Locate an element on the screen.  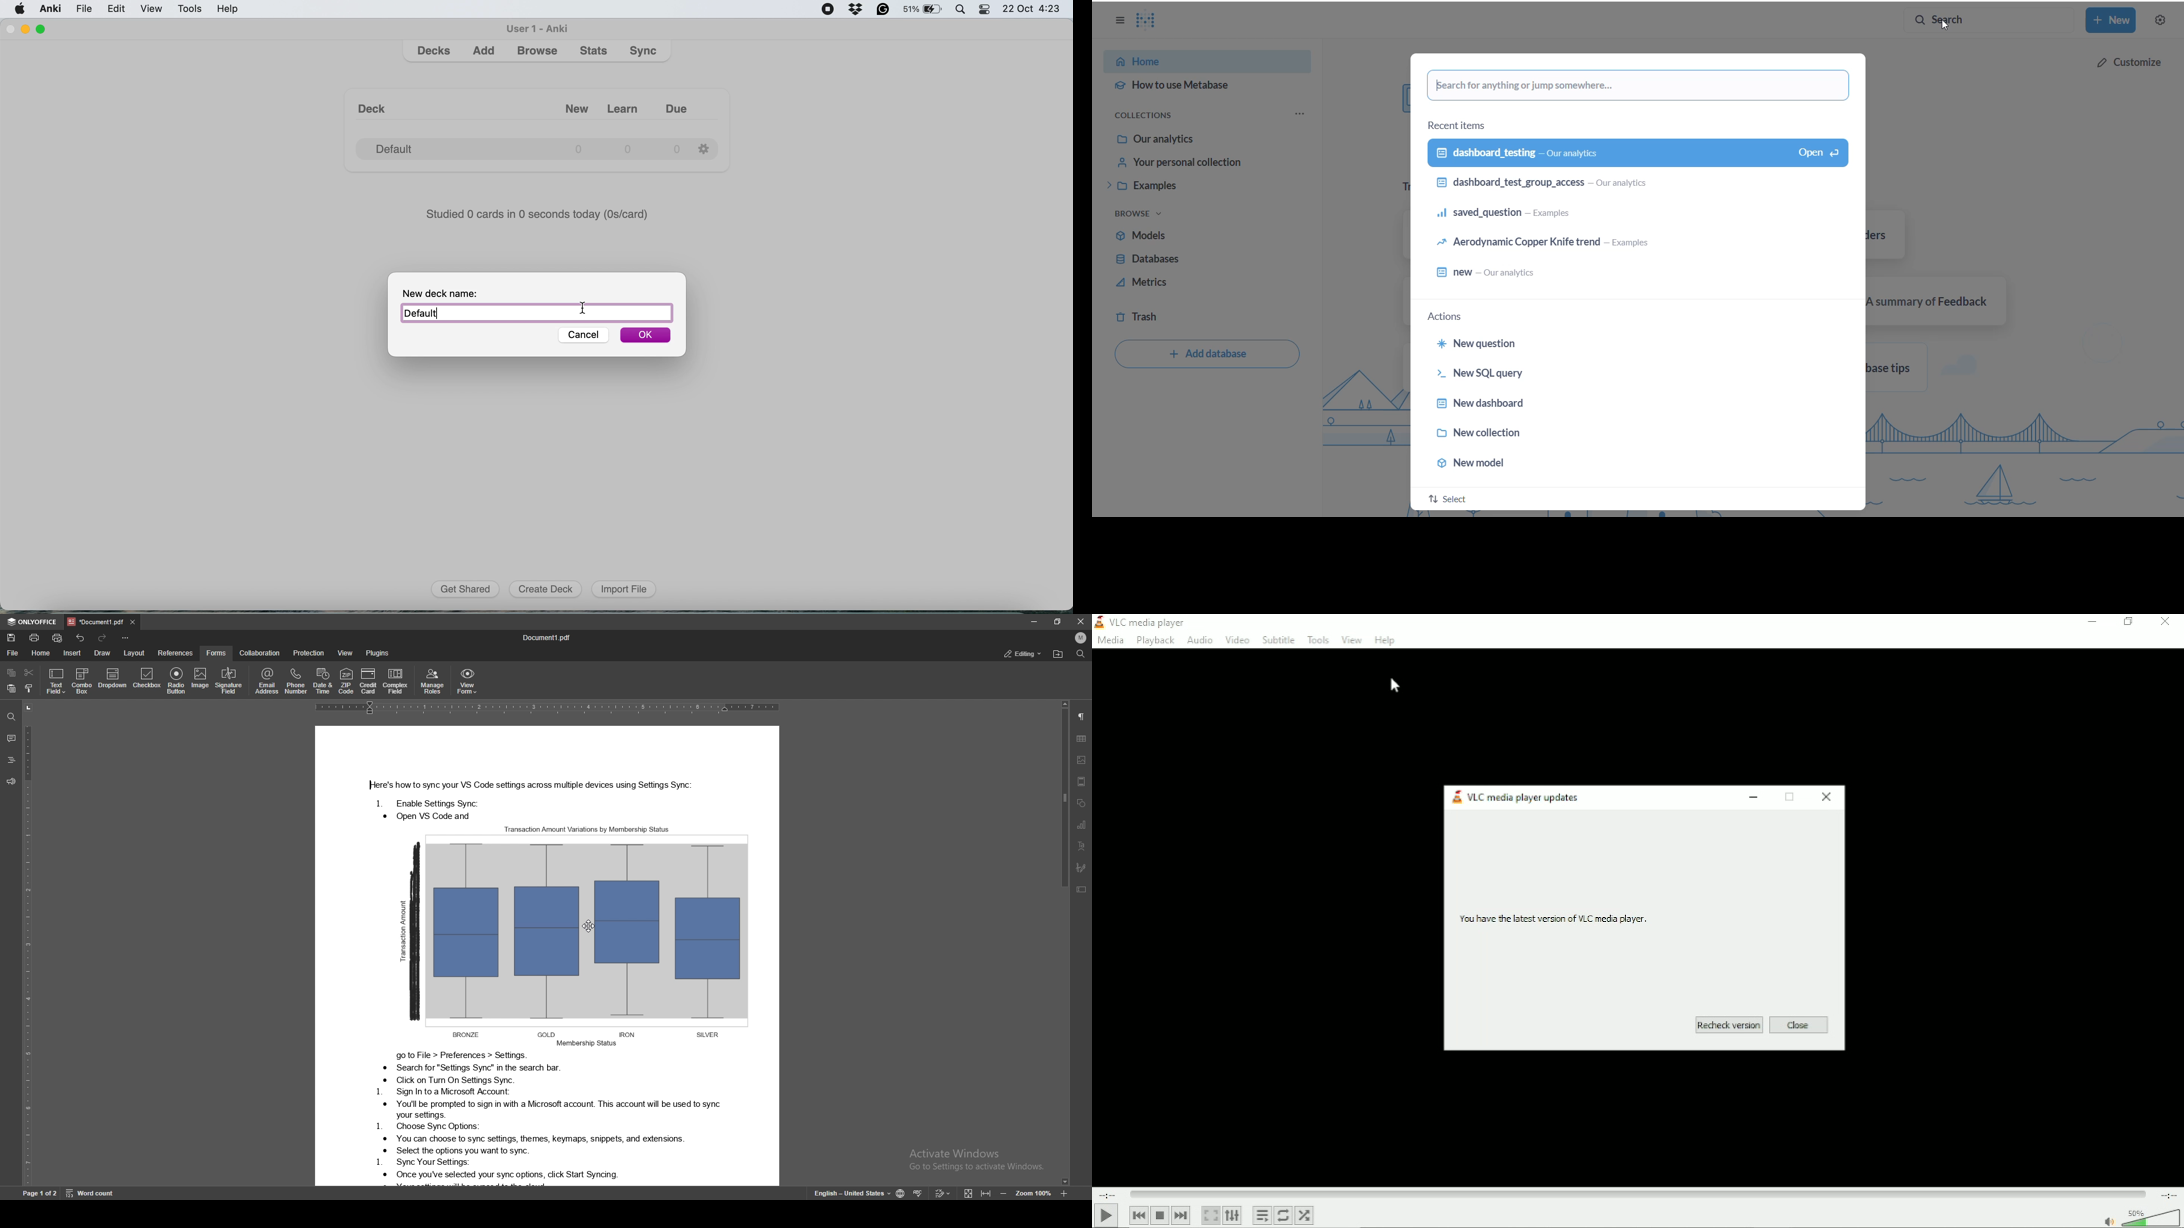
plugins is located at coordinates (379, 652).